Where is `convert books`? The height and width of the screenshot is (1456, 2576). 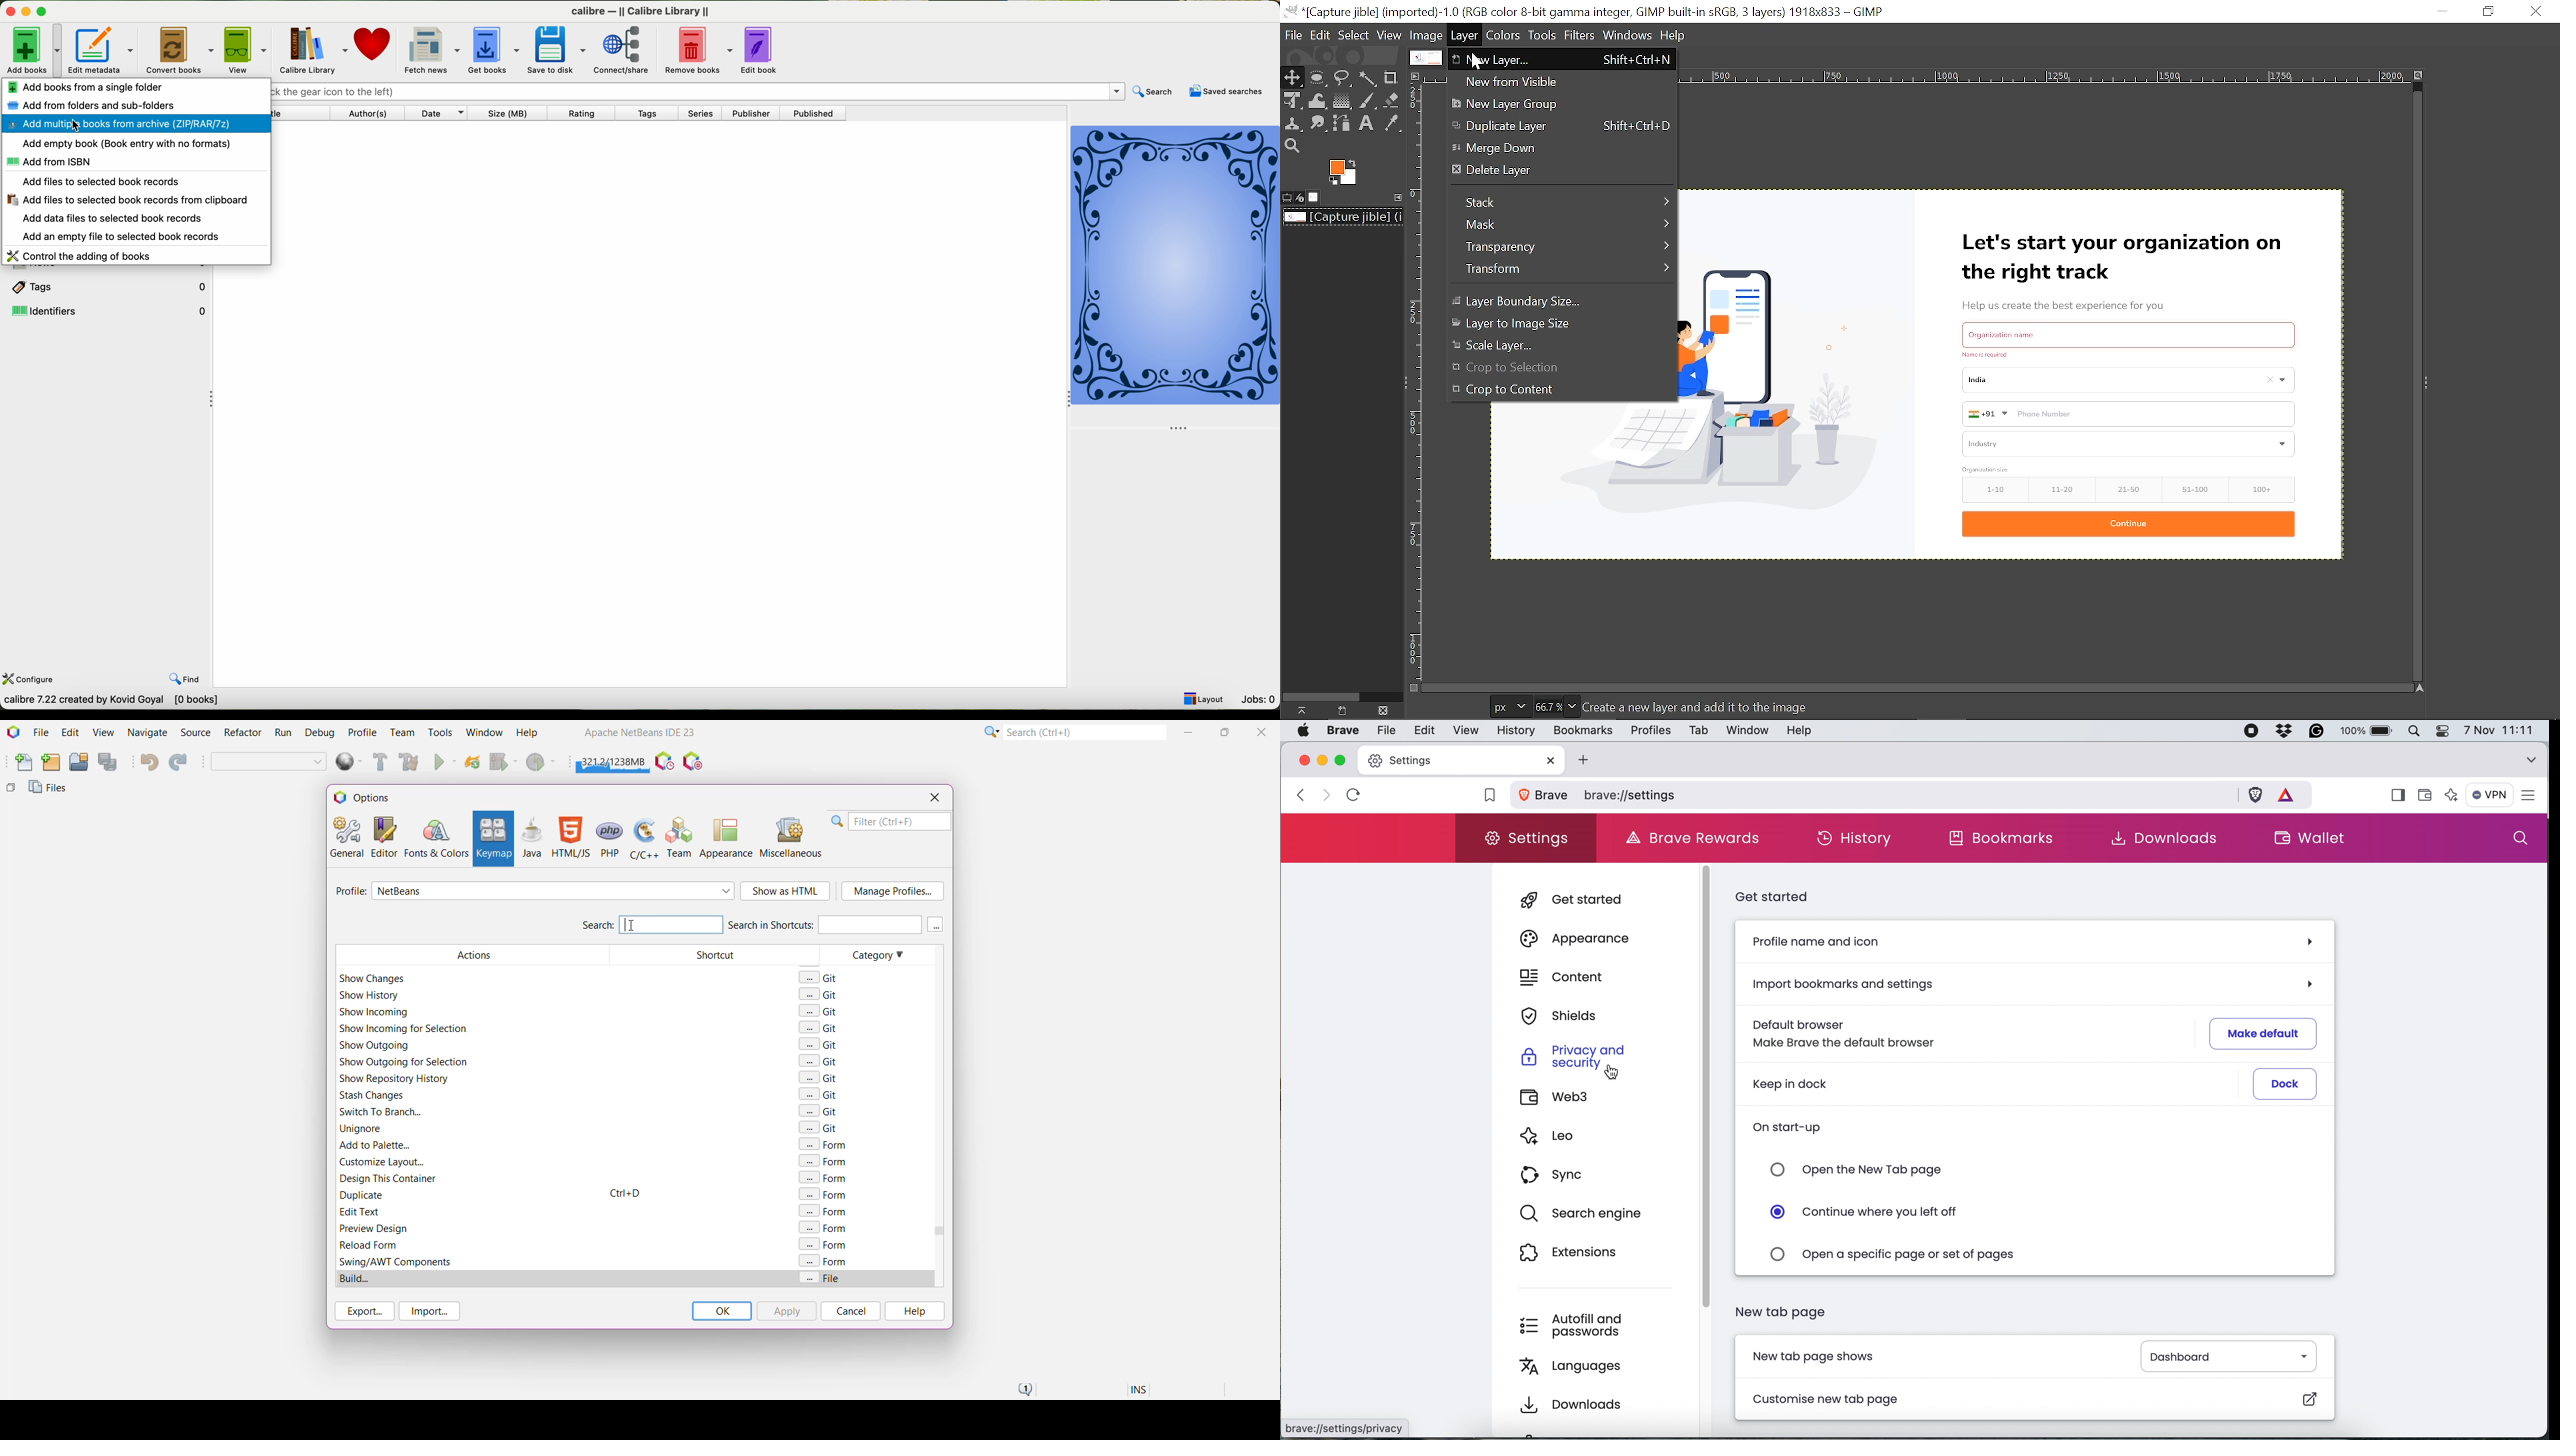
convert books is located at coordinates (178, 49).